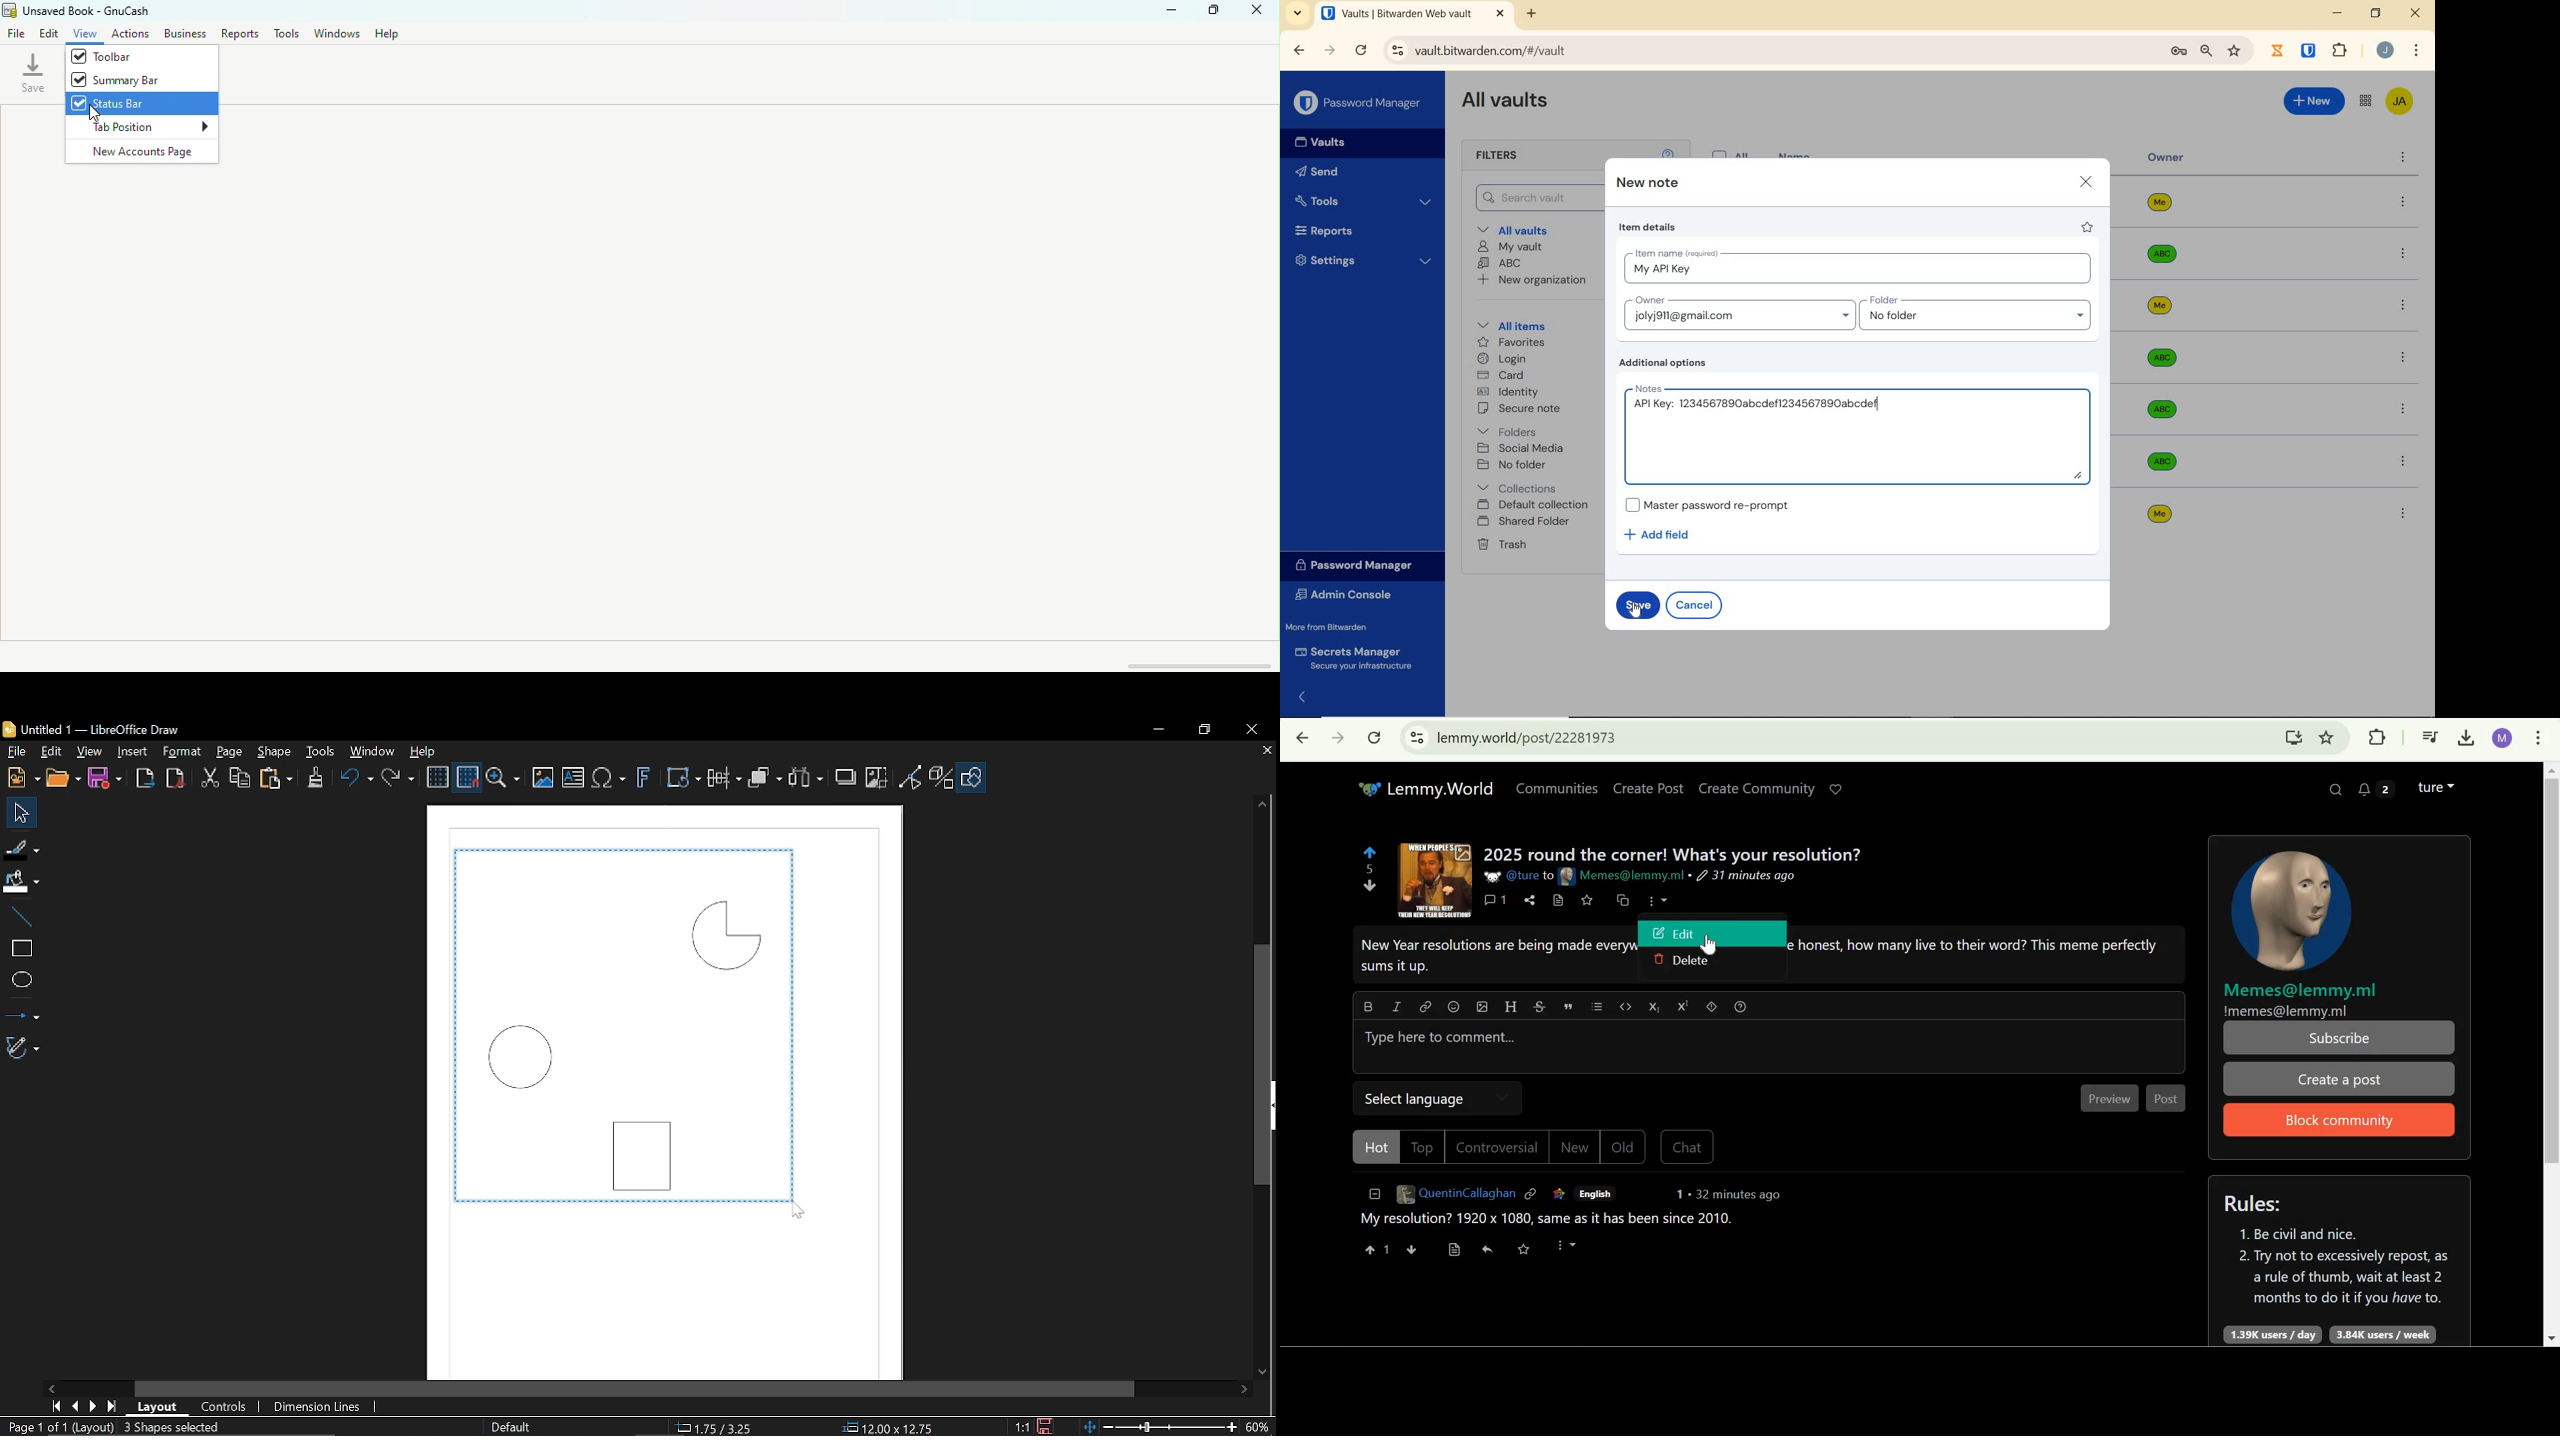 The height and width of the screenshot is (1456, 2576). Describe the element at coordinates (1687, 1147) in the screenshot. I see `Chat` at that location.